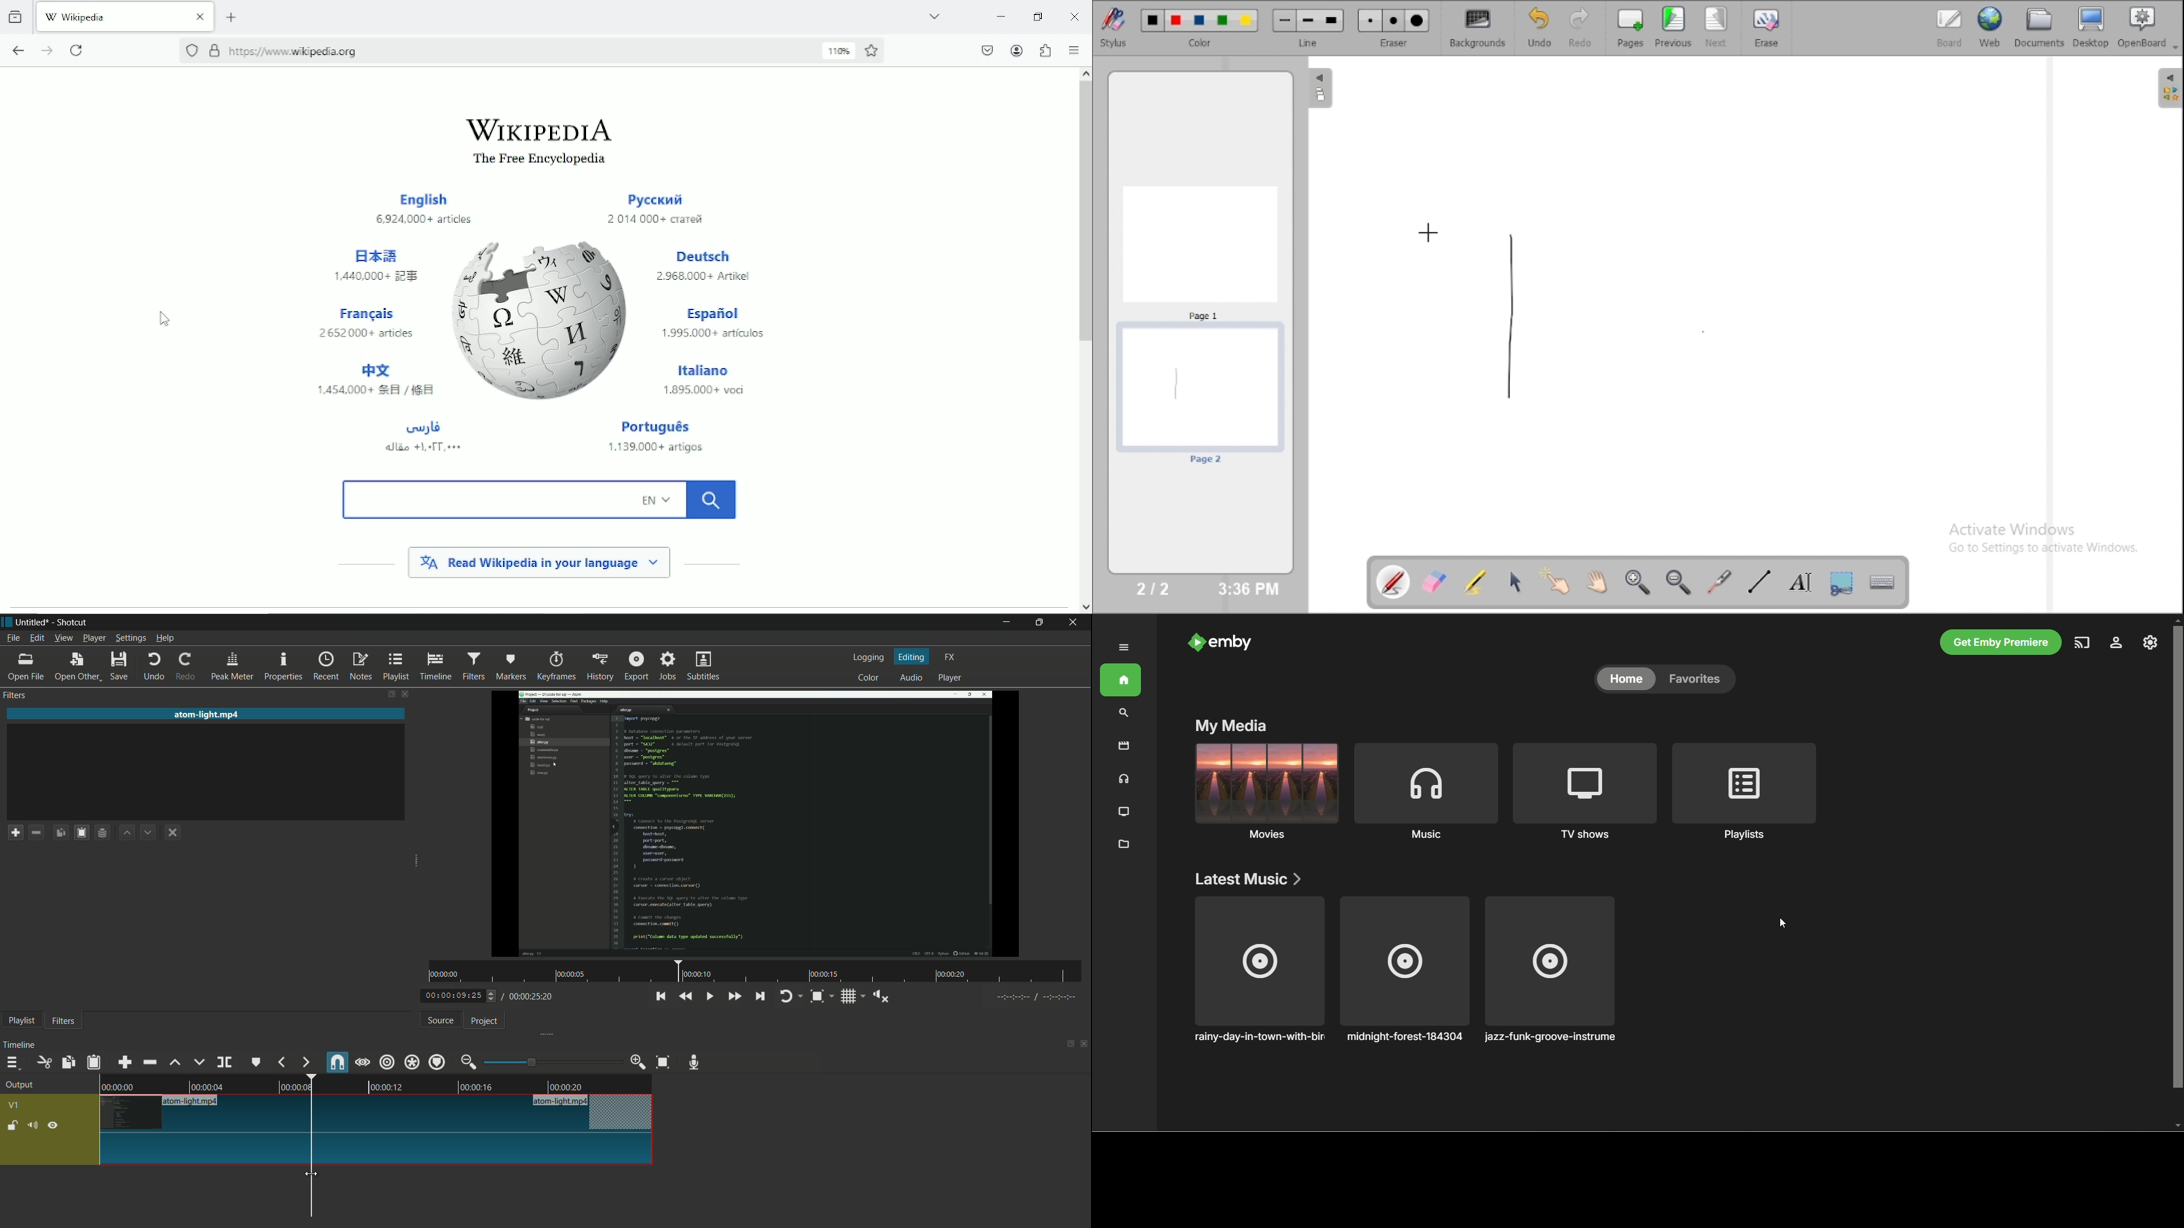 The height and width of the screenshot is (1232, 2184). Describe the element at coordinates (32, 1125) in the screenshot. I see `mute` at that location.